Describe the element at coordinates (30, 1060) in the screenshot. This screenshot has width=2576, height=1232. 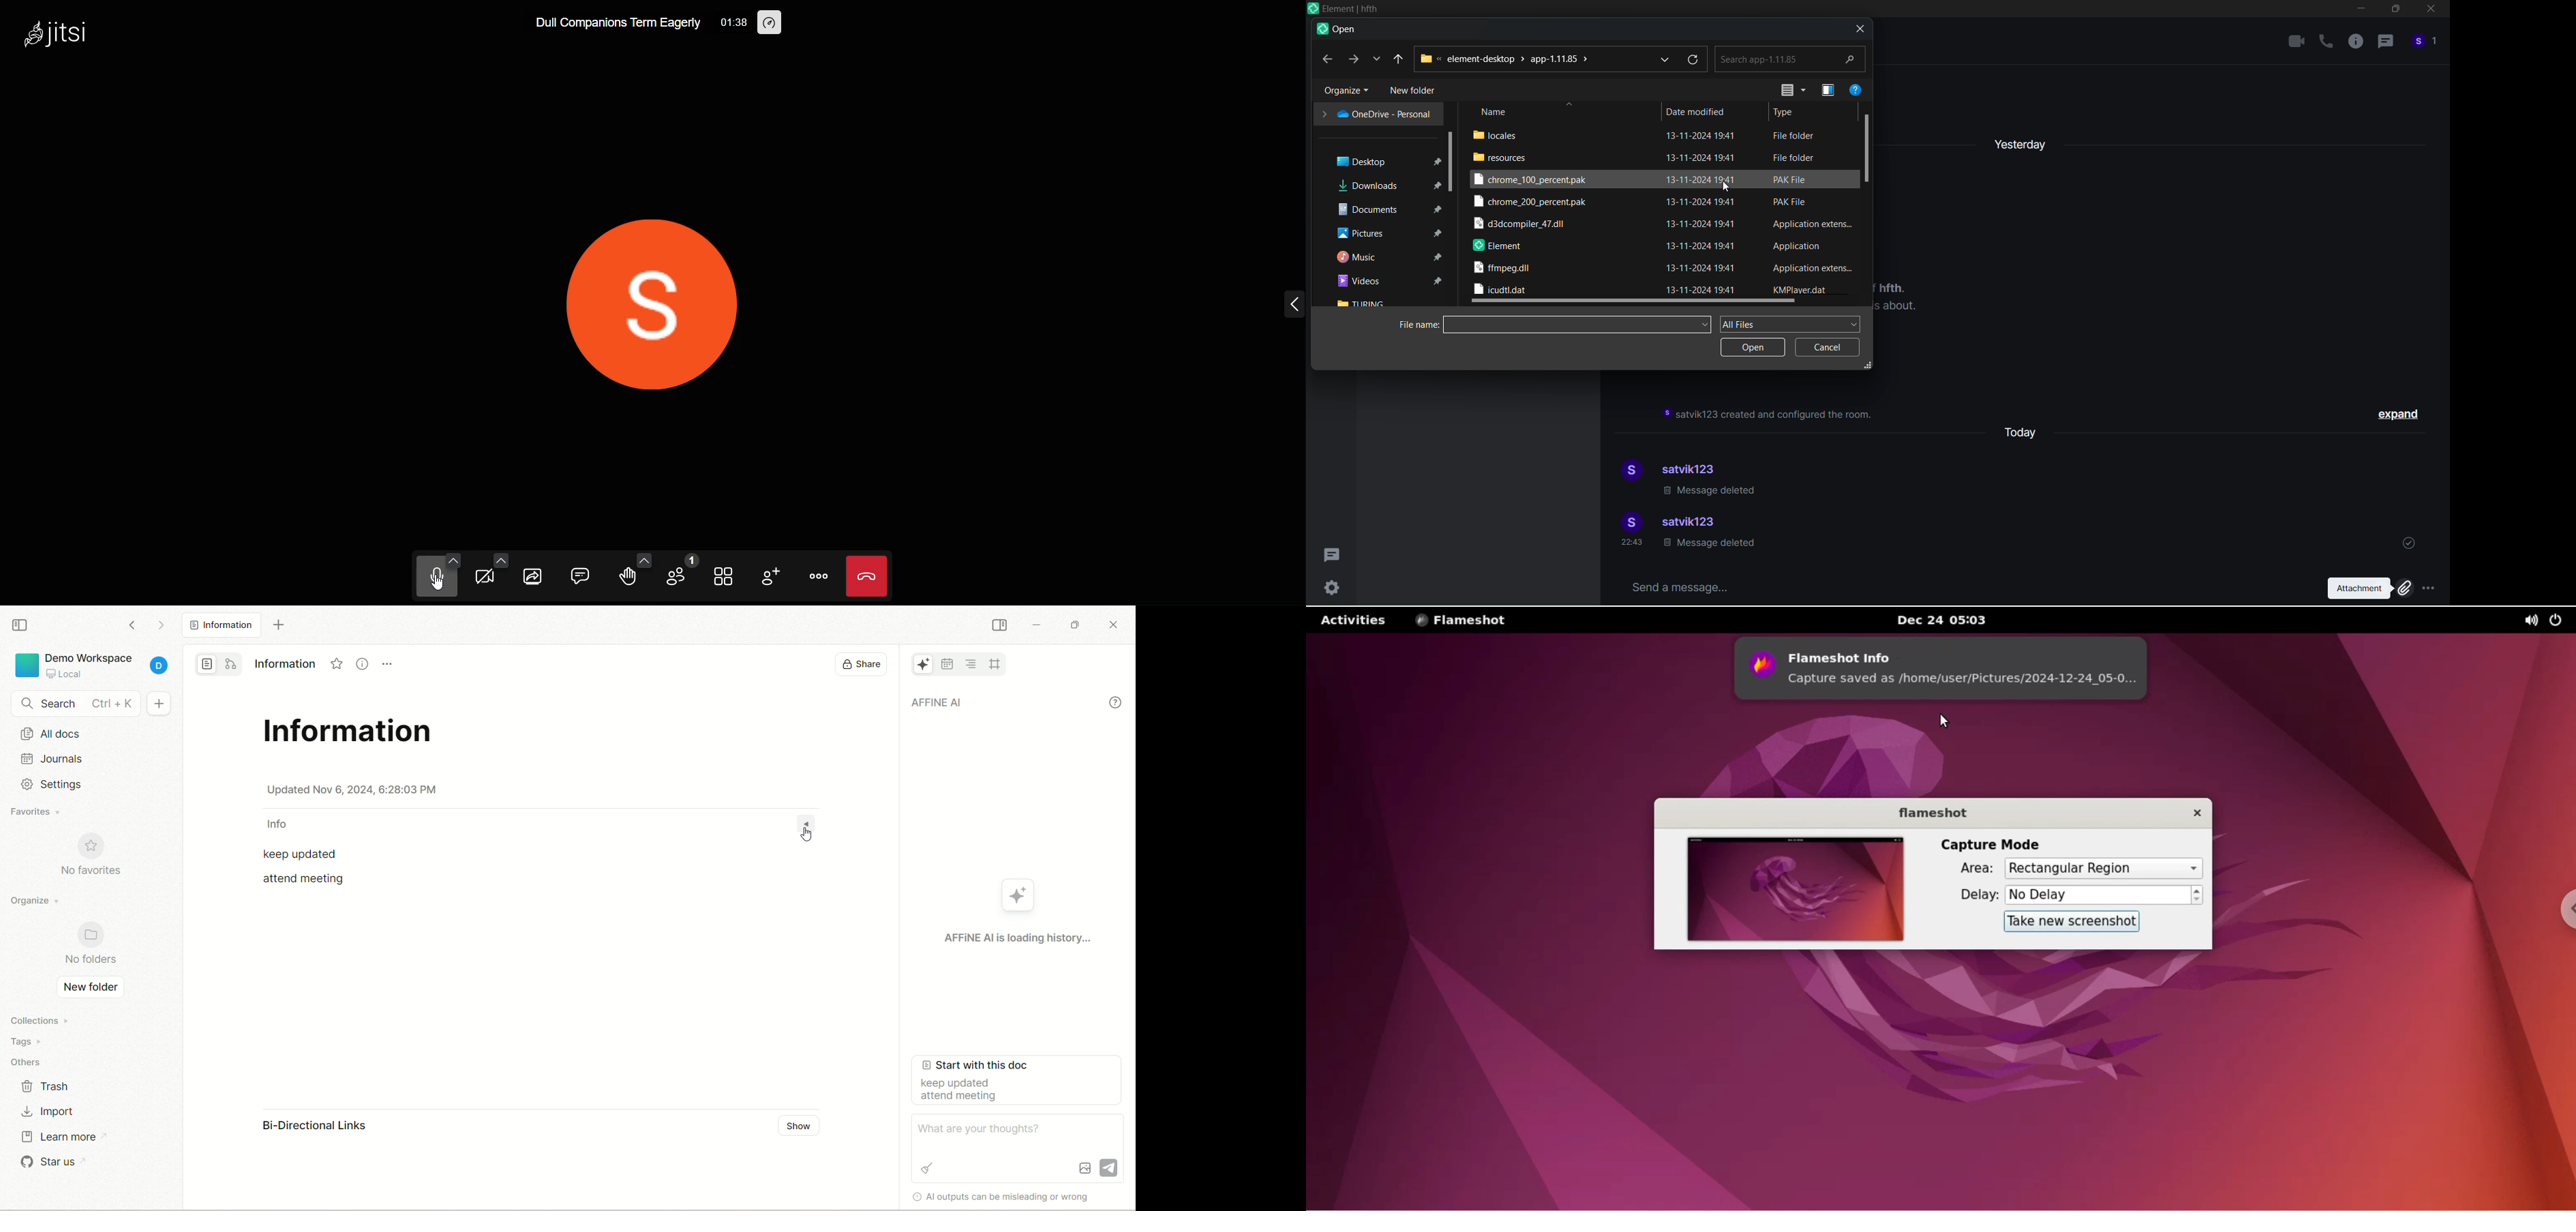
I see `others` at that location.